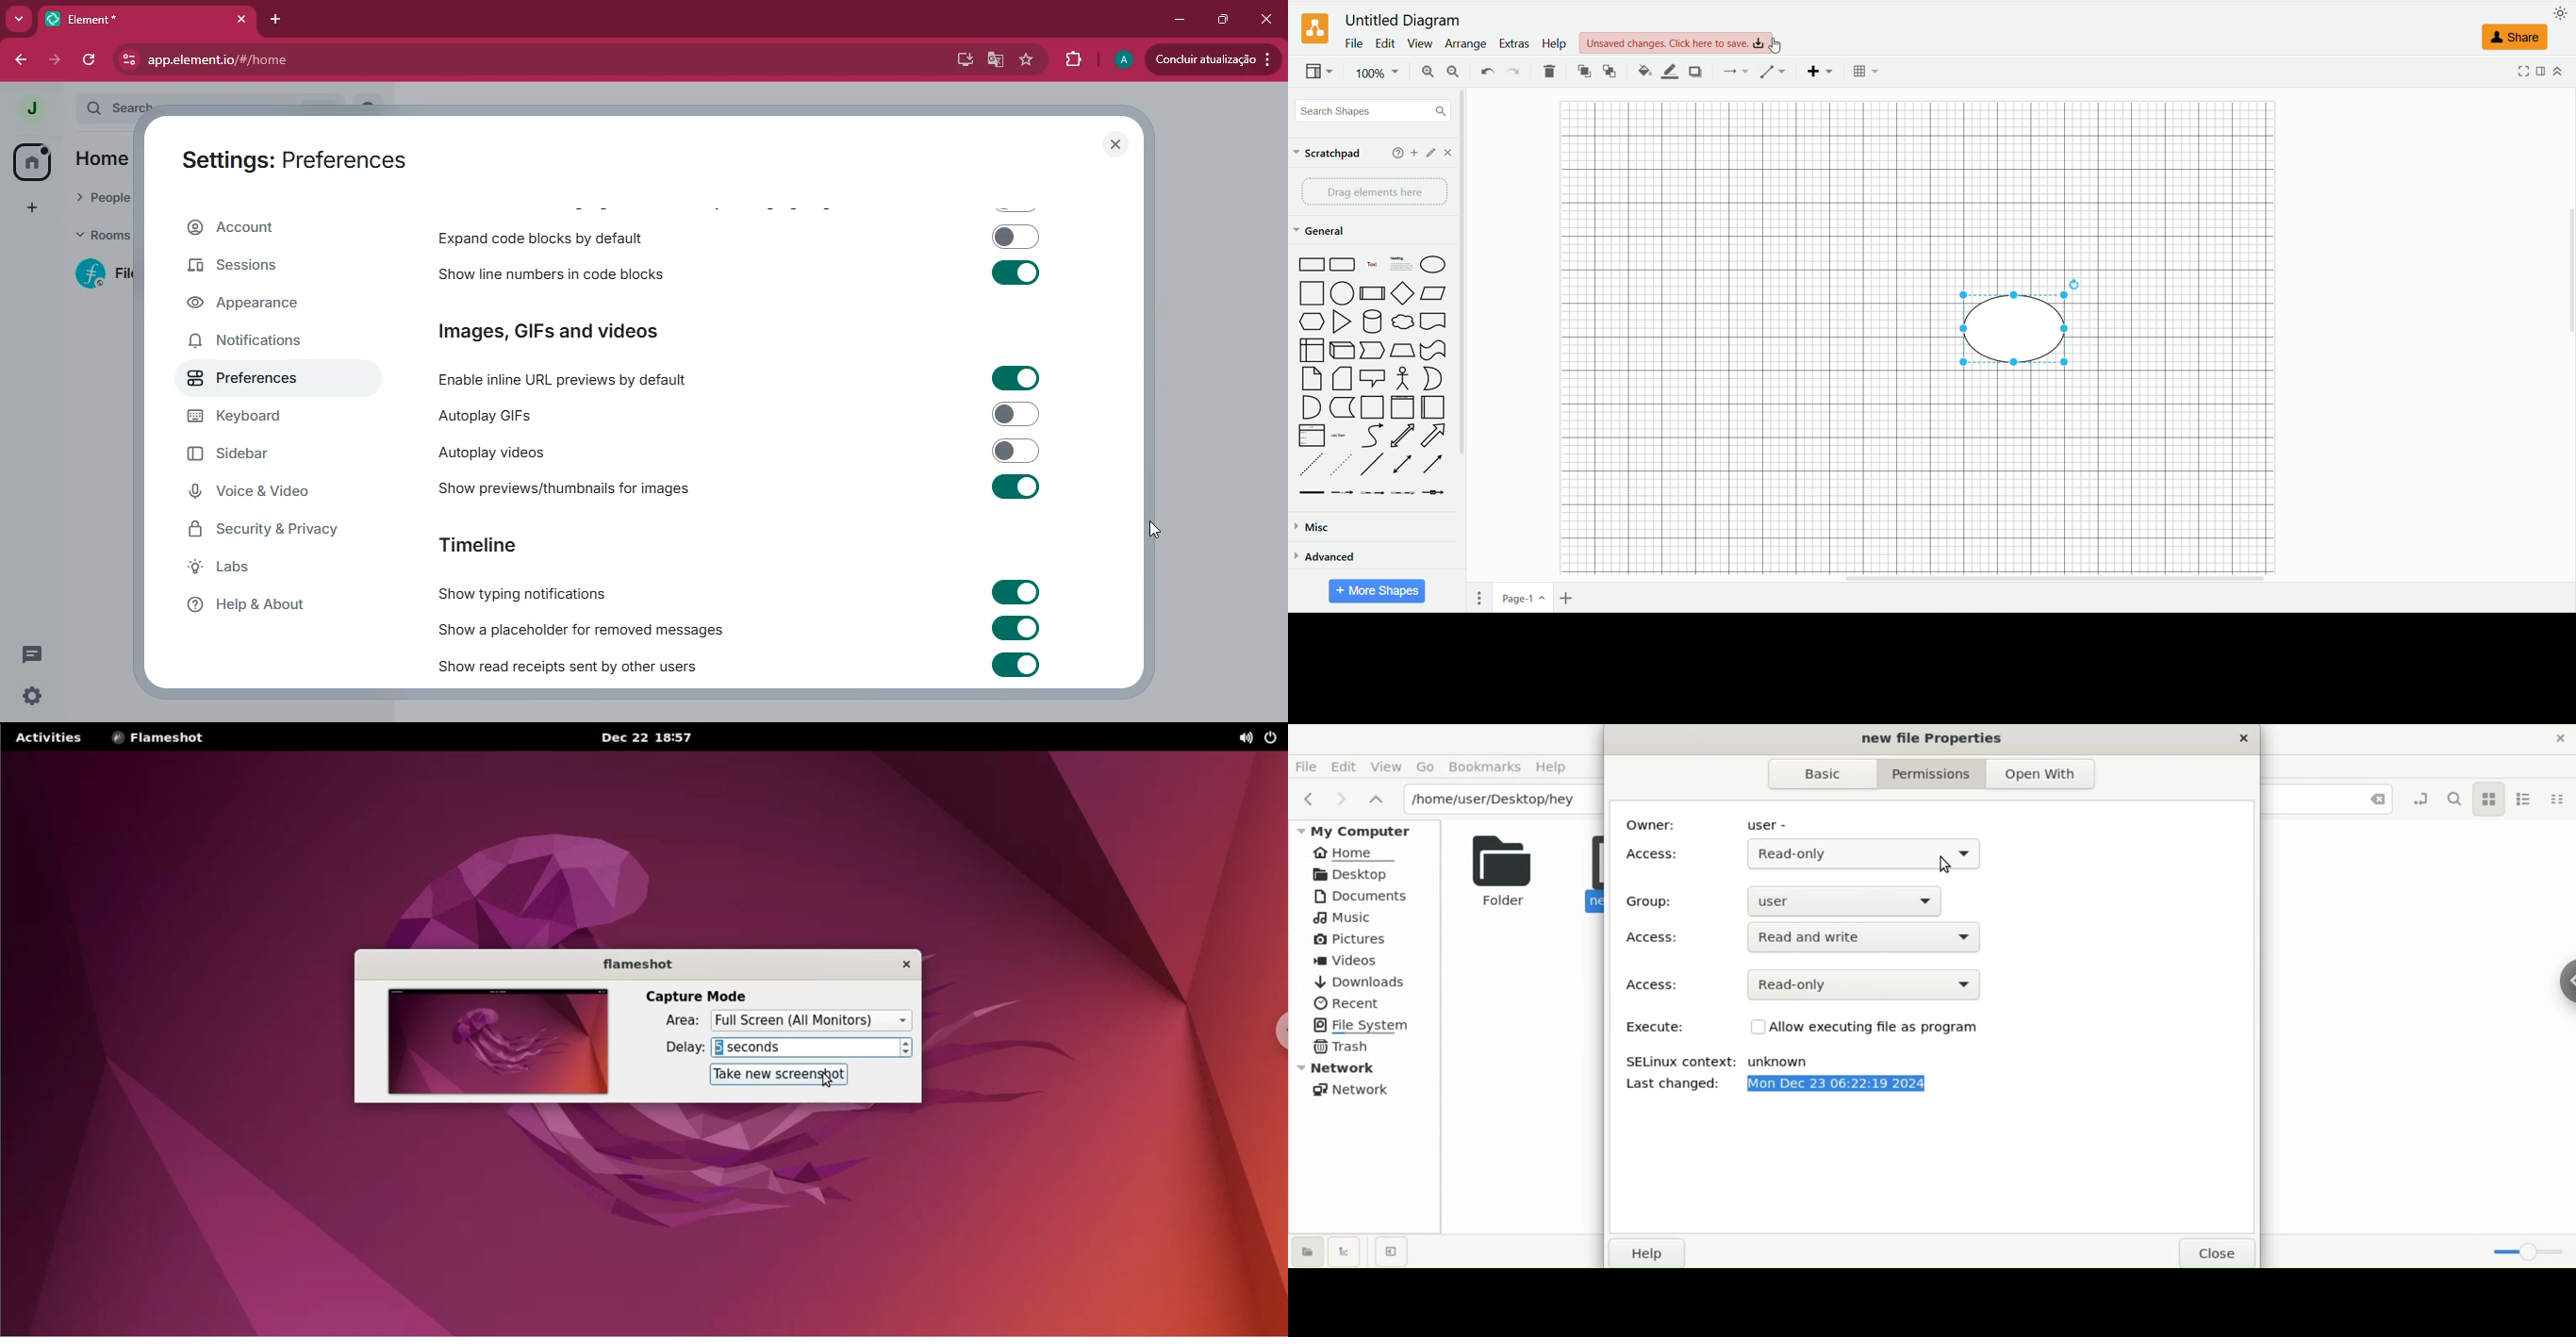  I want to click on view, so click(1422, 42).